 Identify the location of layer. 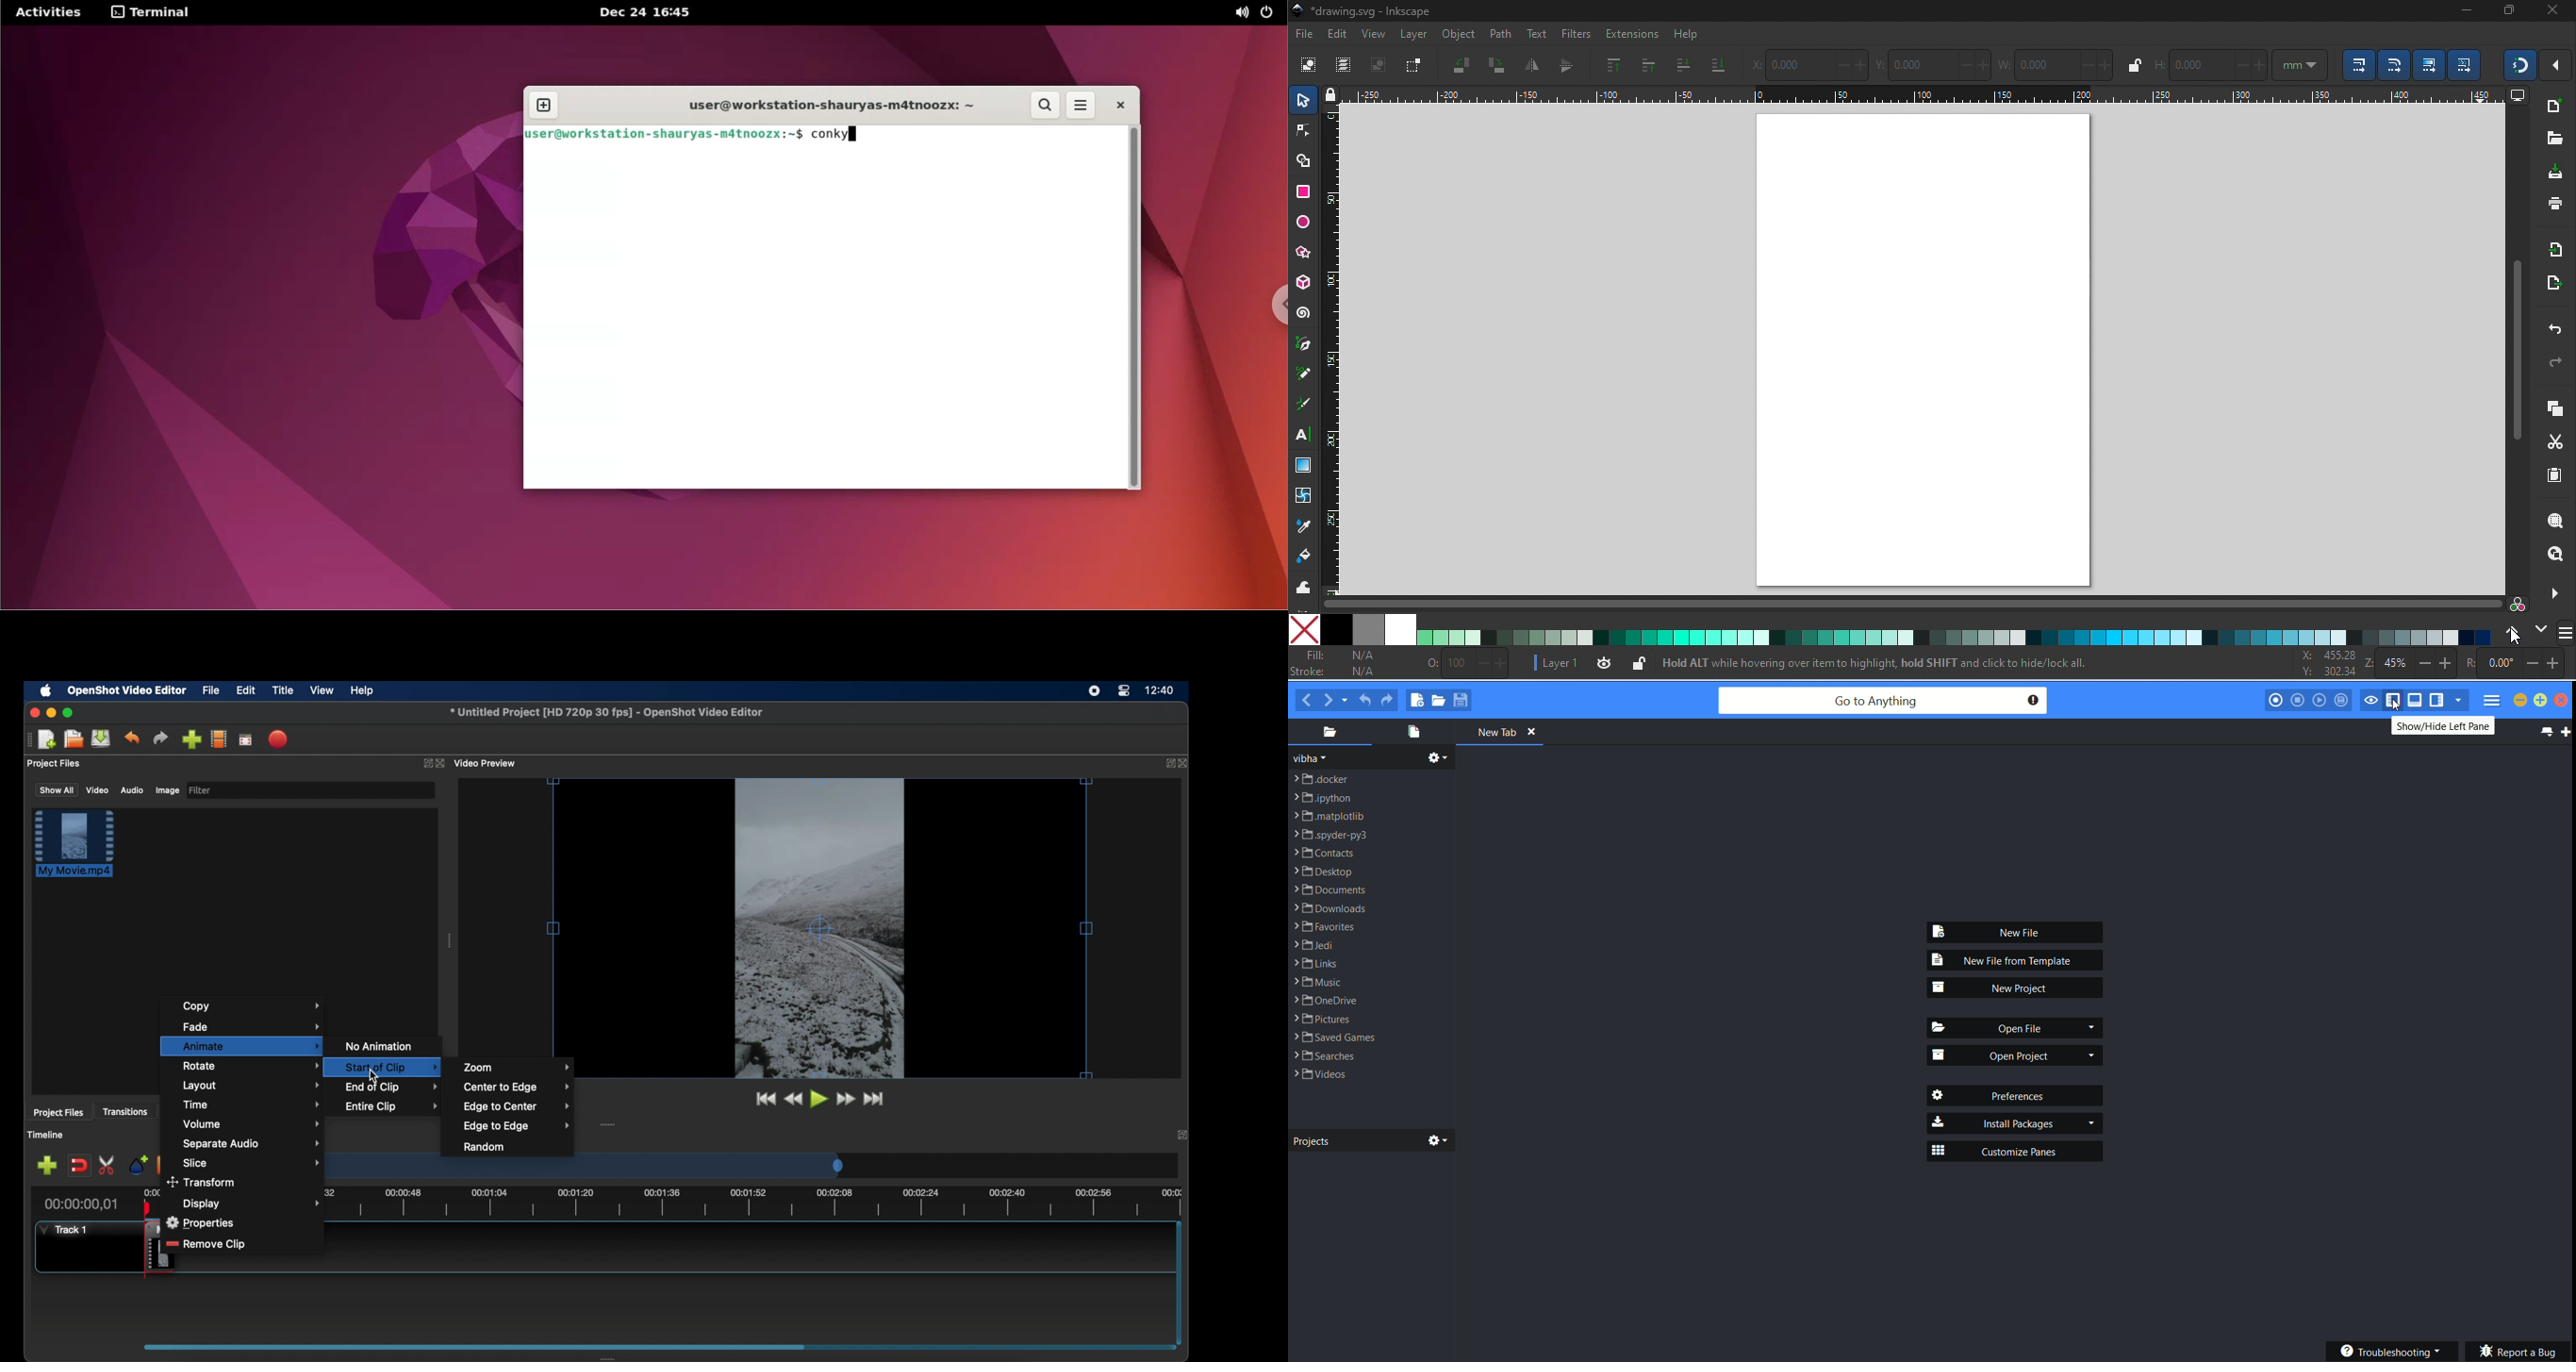
(1412, 35).